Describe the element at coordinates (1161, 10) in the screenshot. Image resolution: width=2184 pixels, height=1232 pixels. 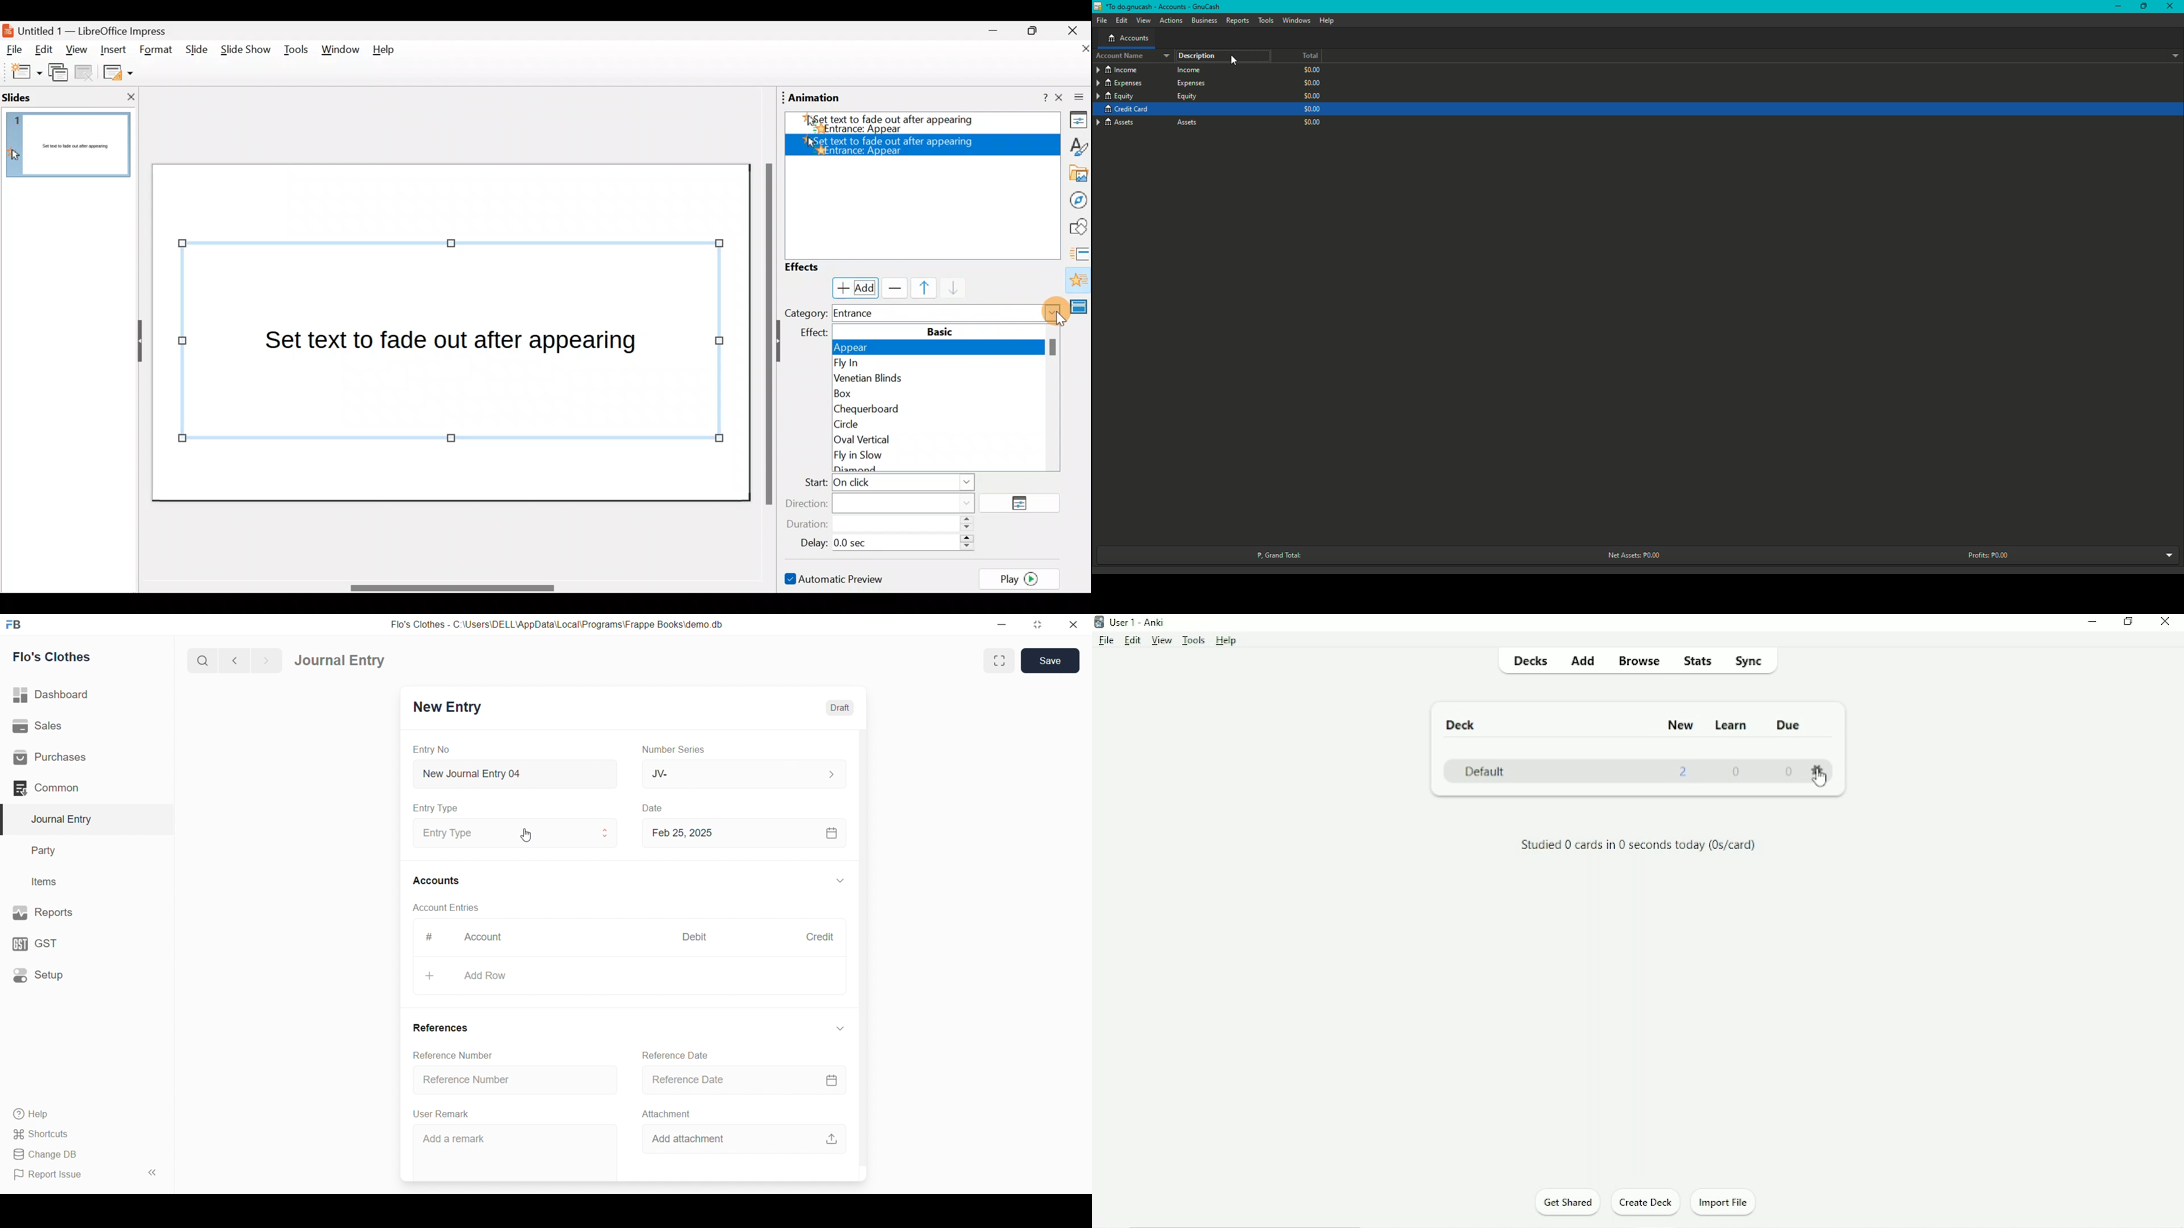
I see `Gnucash` at that location.